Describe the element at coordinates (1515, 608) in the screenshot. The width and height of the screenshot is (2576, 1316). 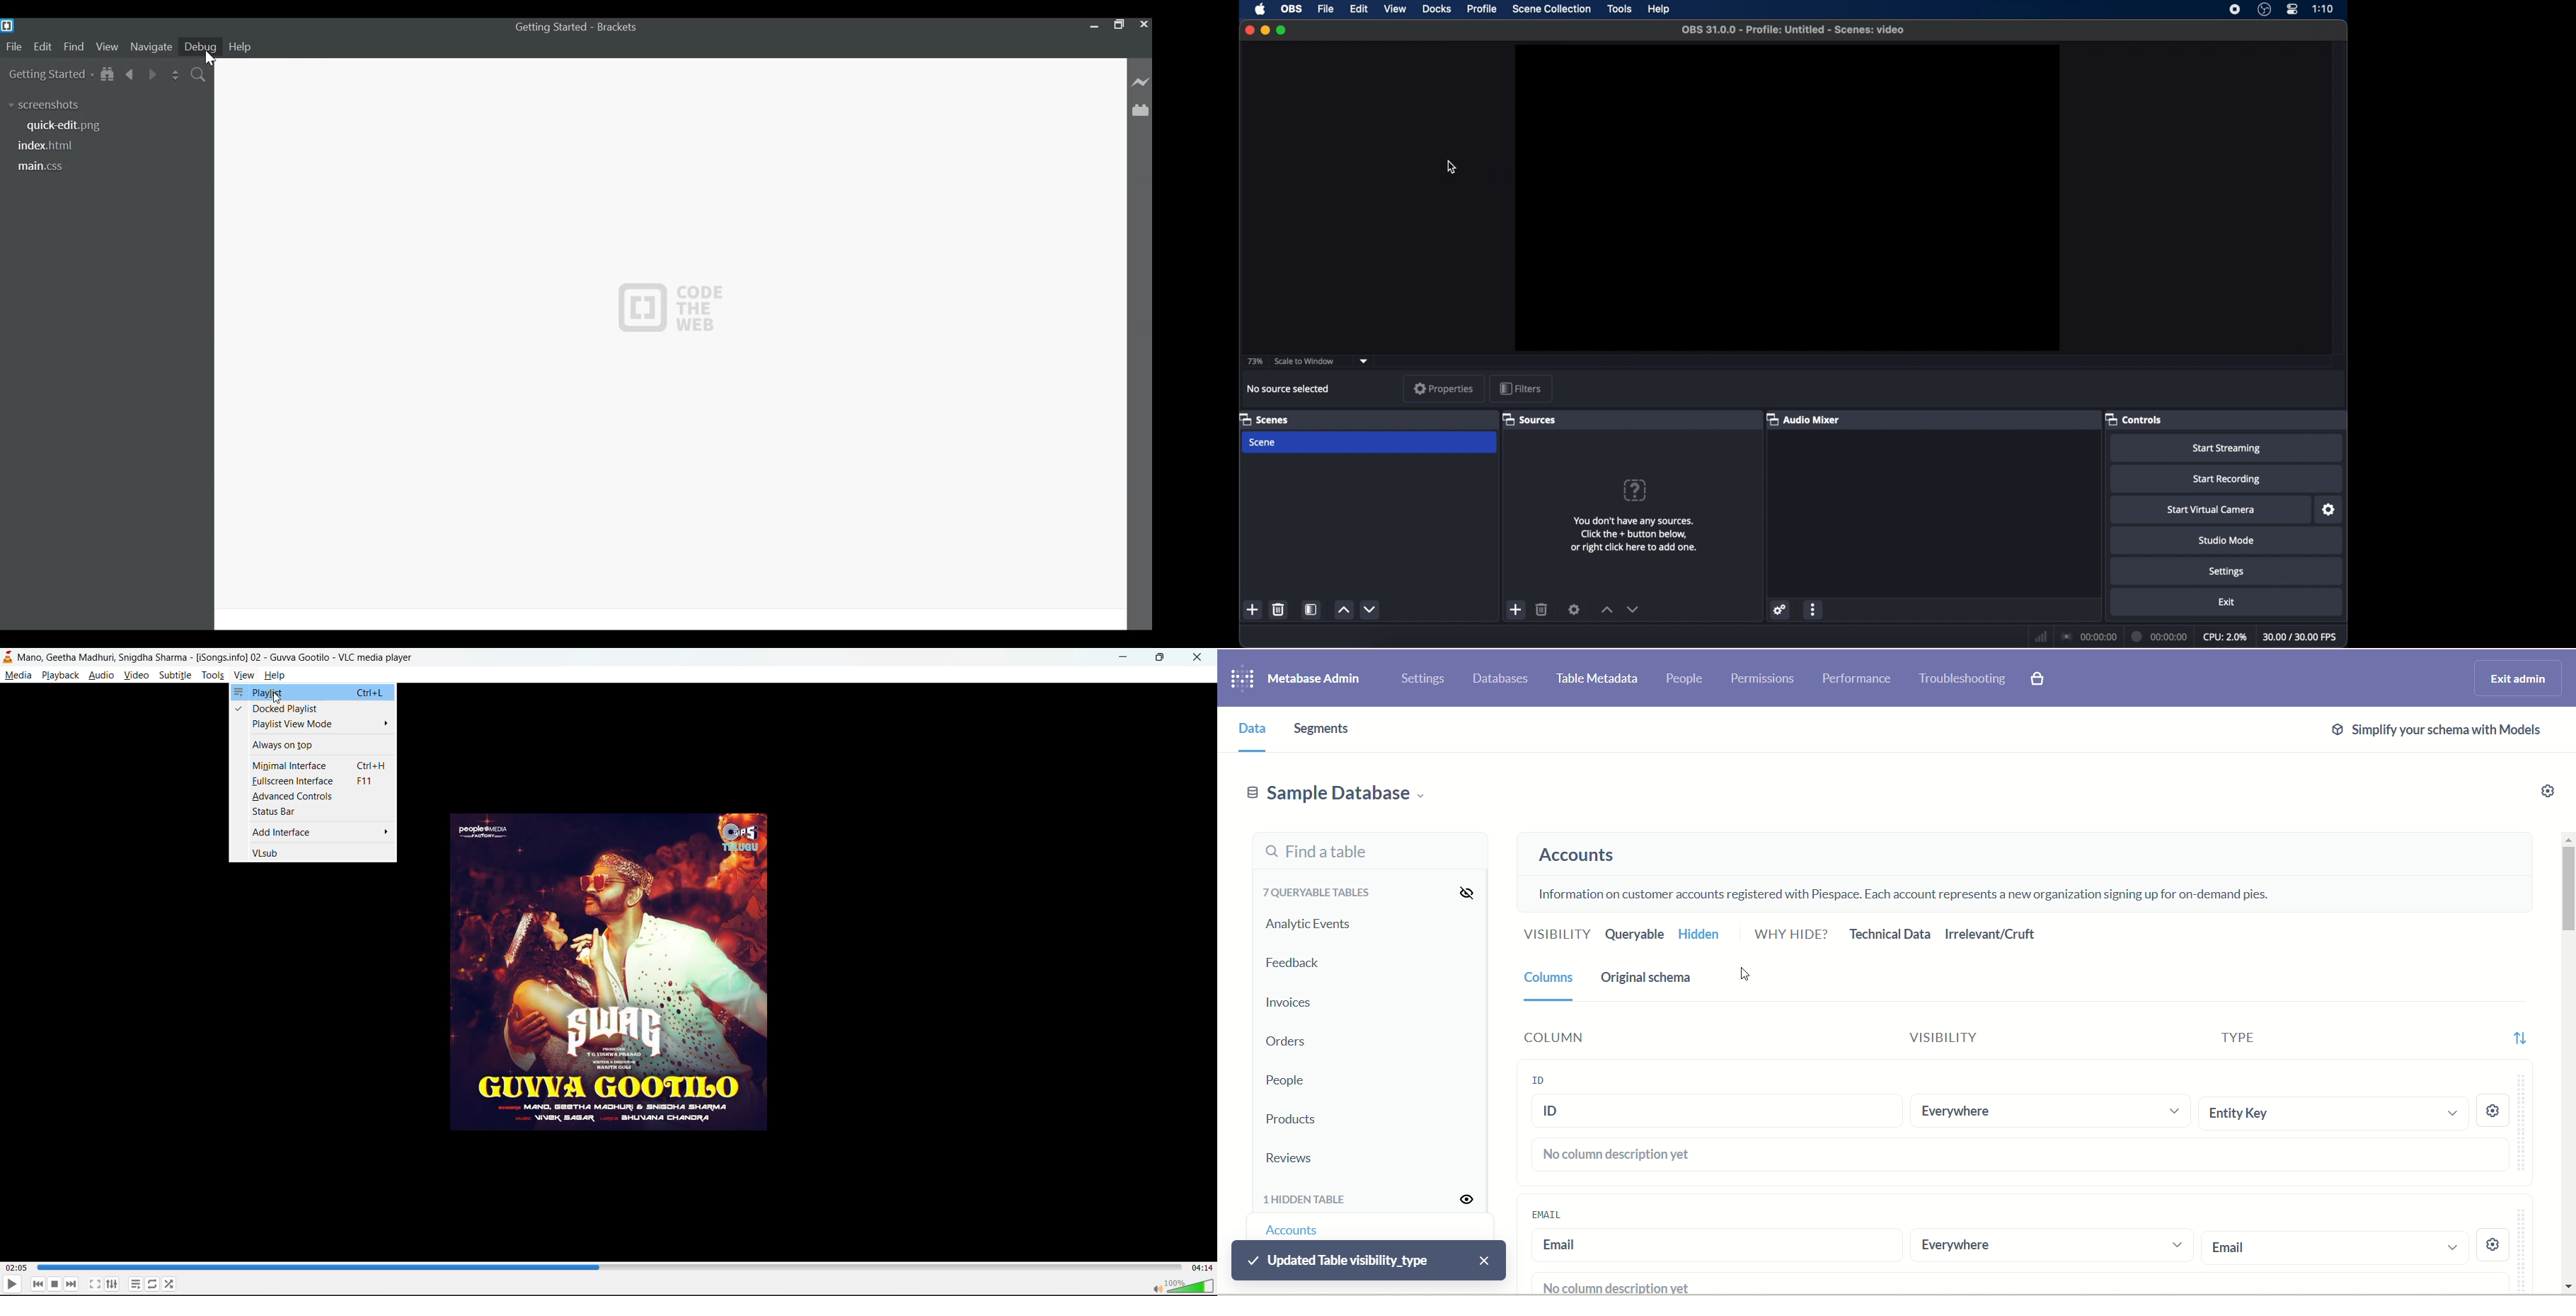
I see `add` at that location.